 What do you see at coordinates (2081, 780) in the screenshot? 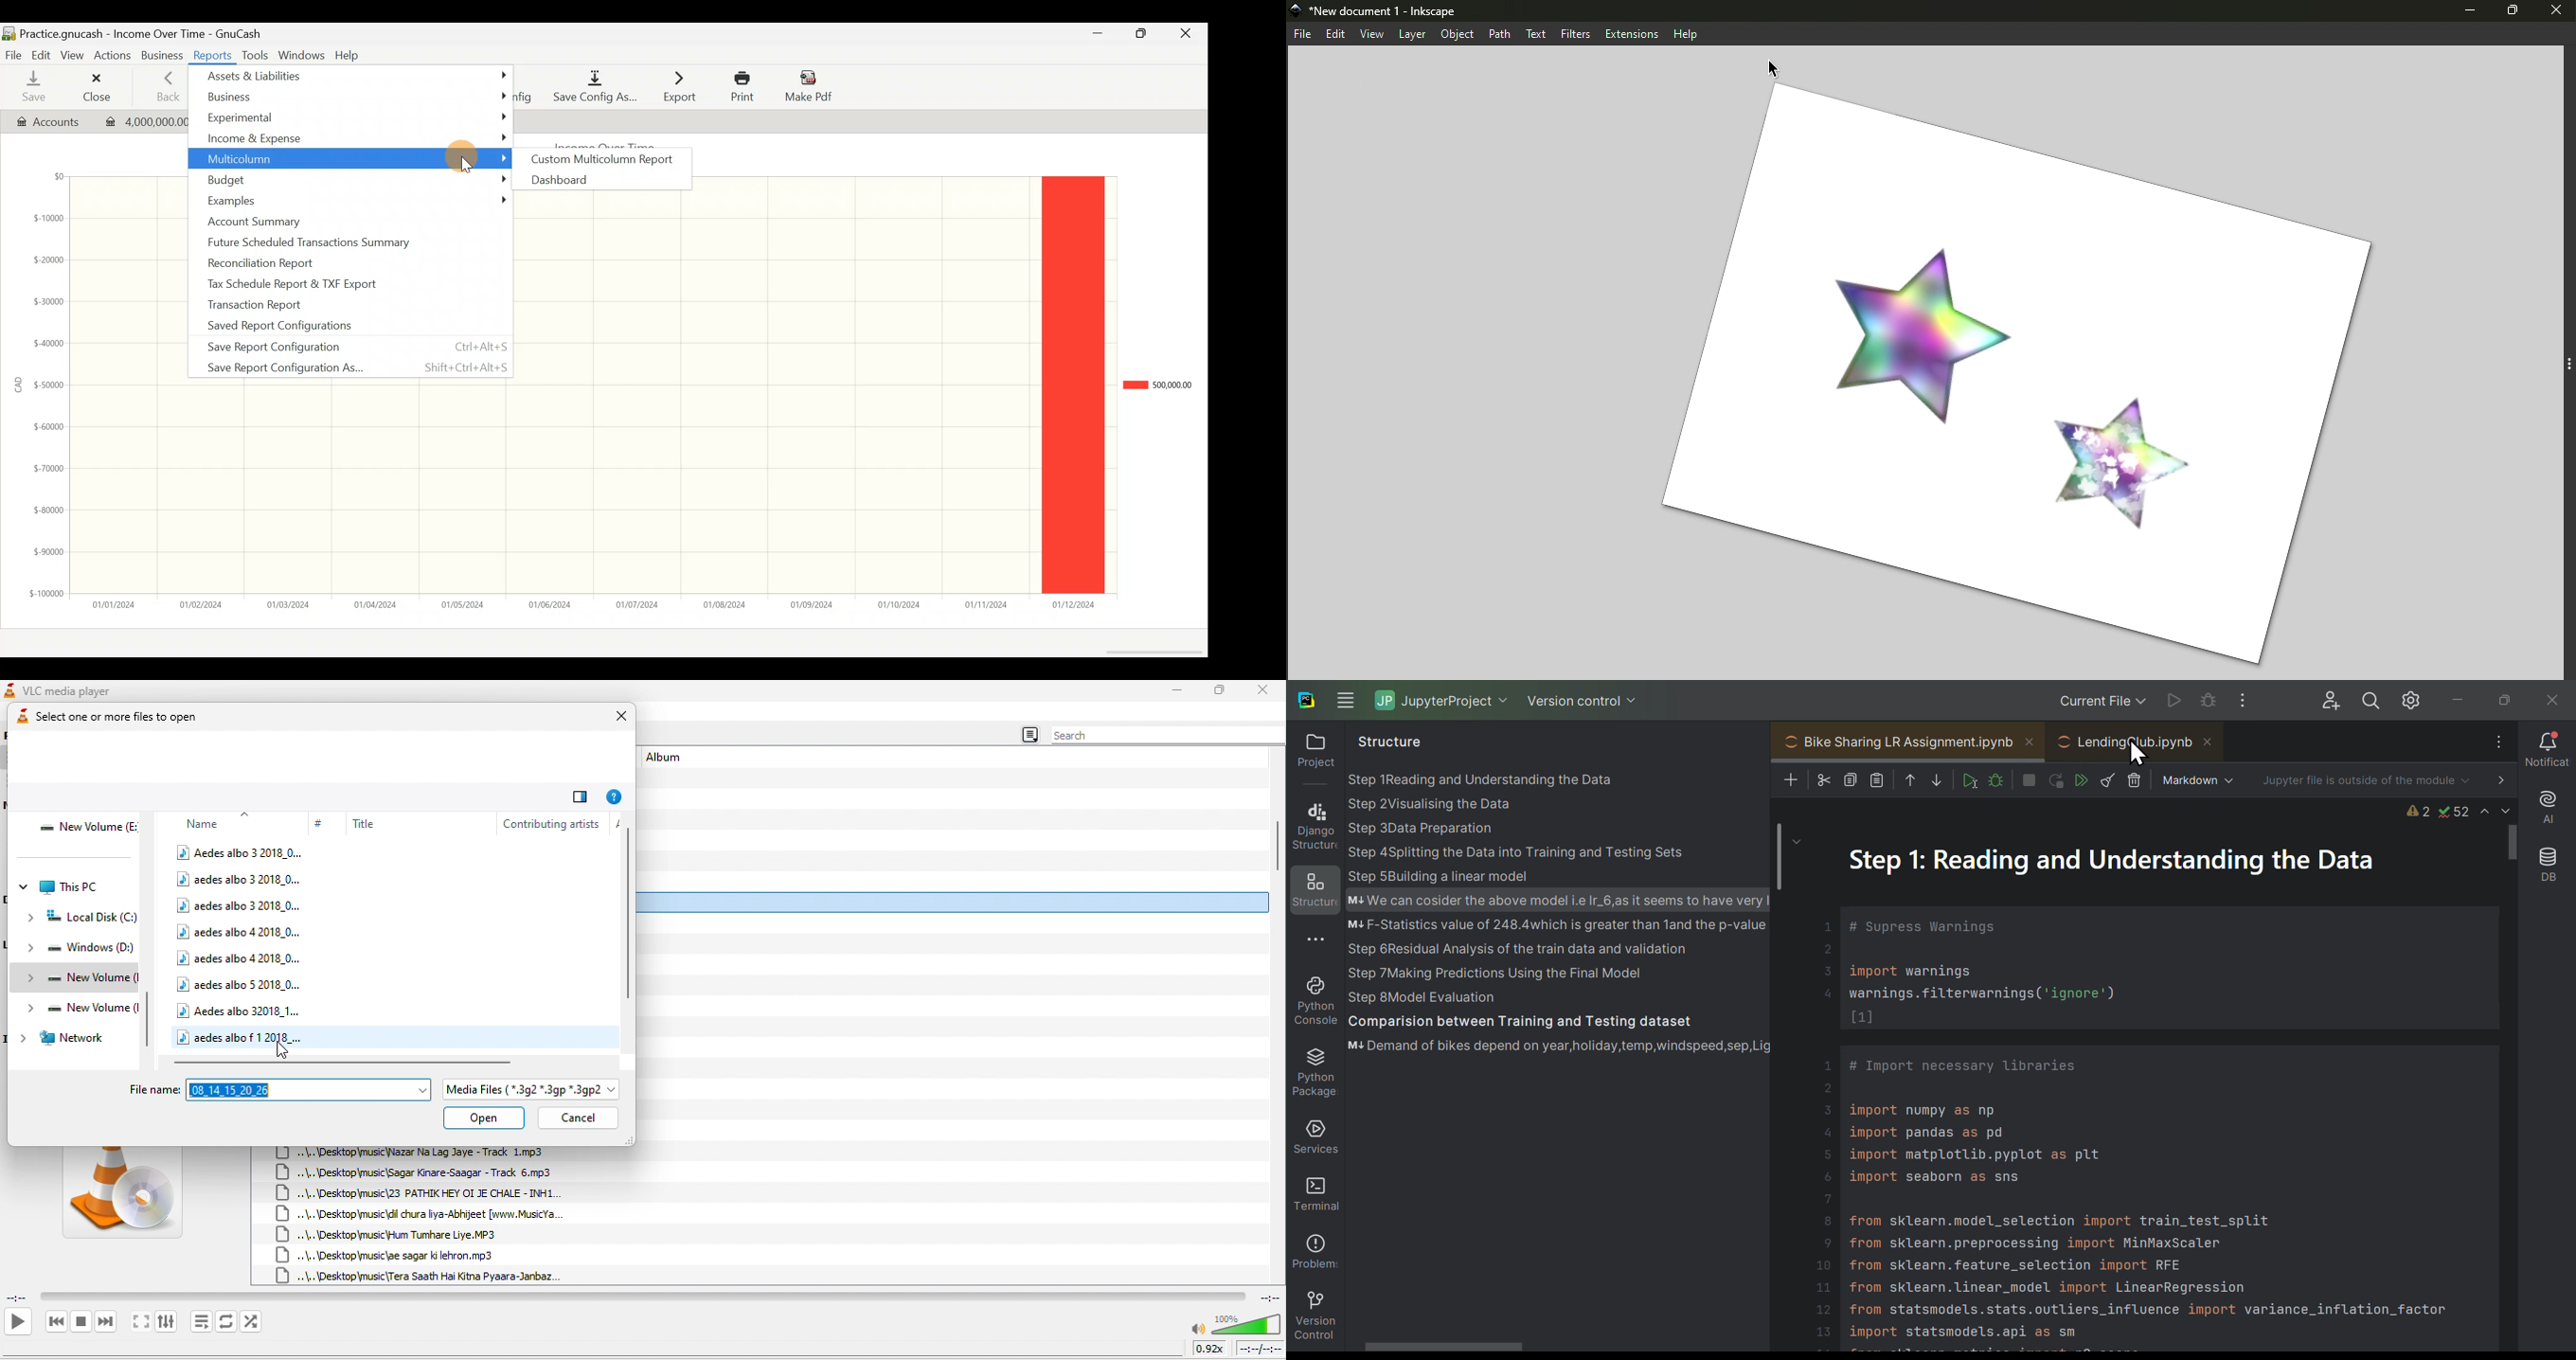
I see `Run all` at bounding box center [2081, 780].